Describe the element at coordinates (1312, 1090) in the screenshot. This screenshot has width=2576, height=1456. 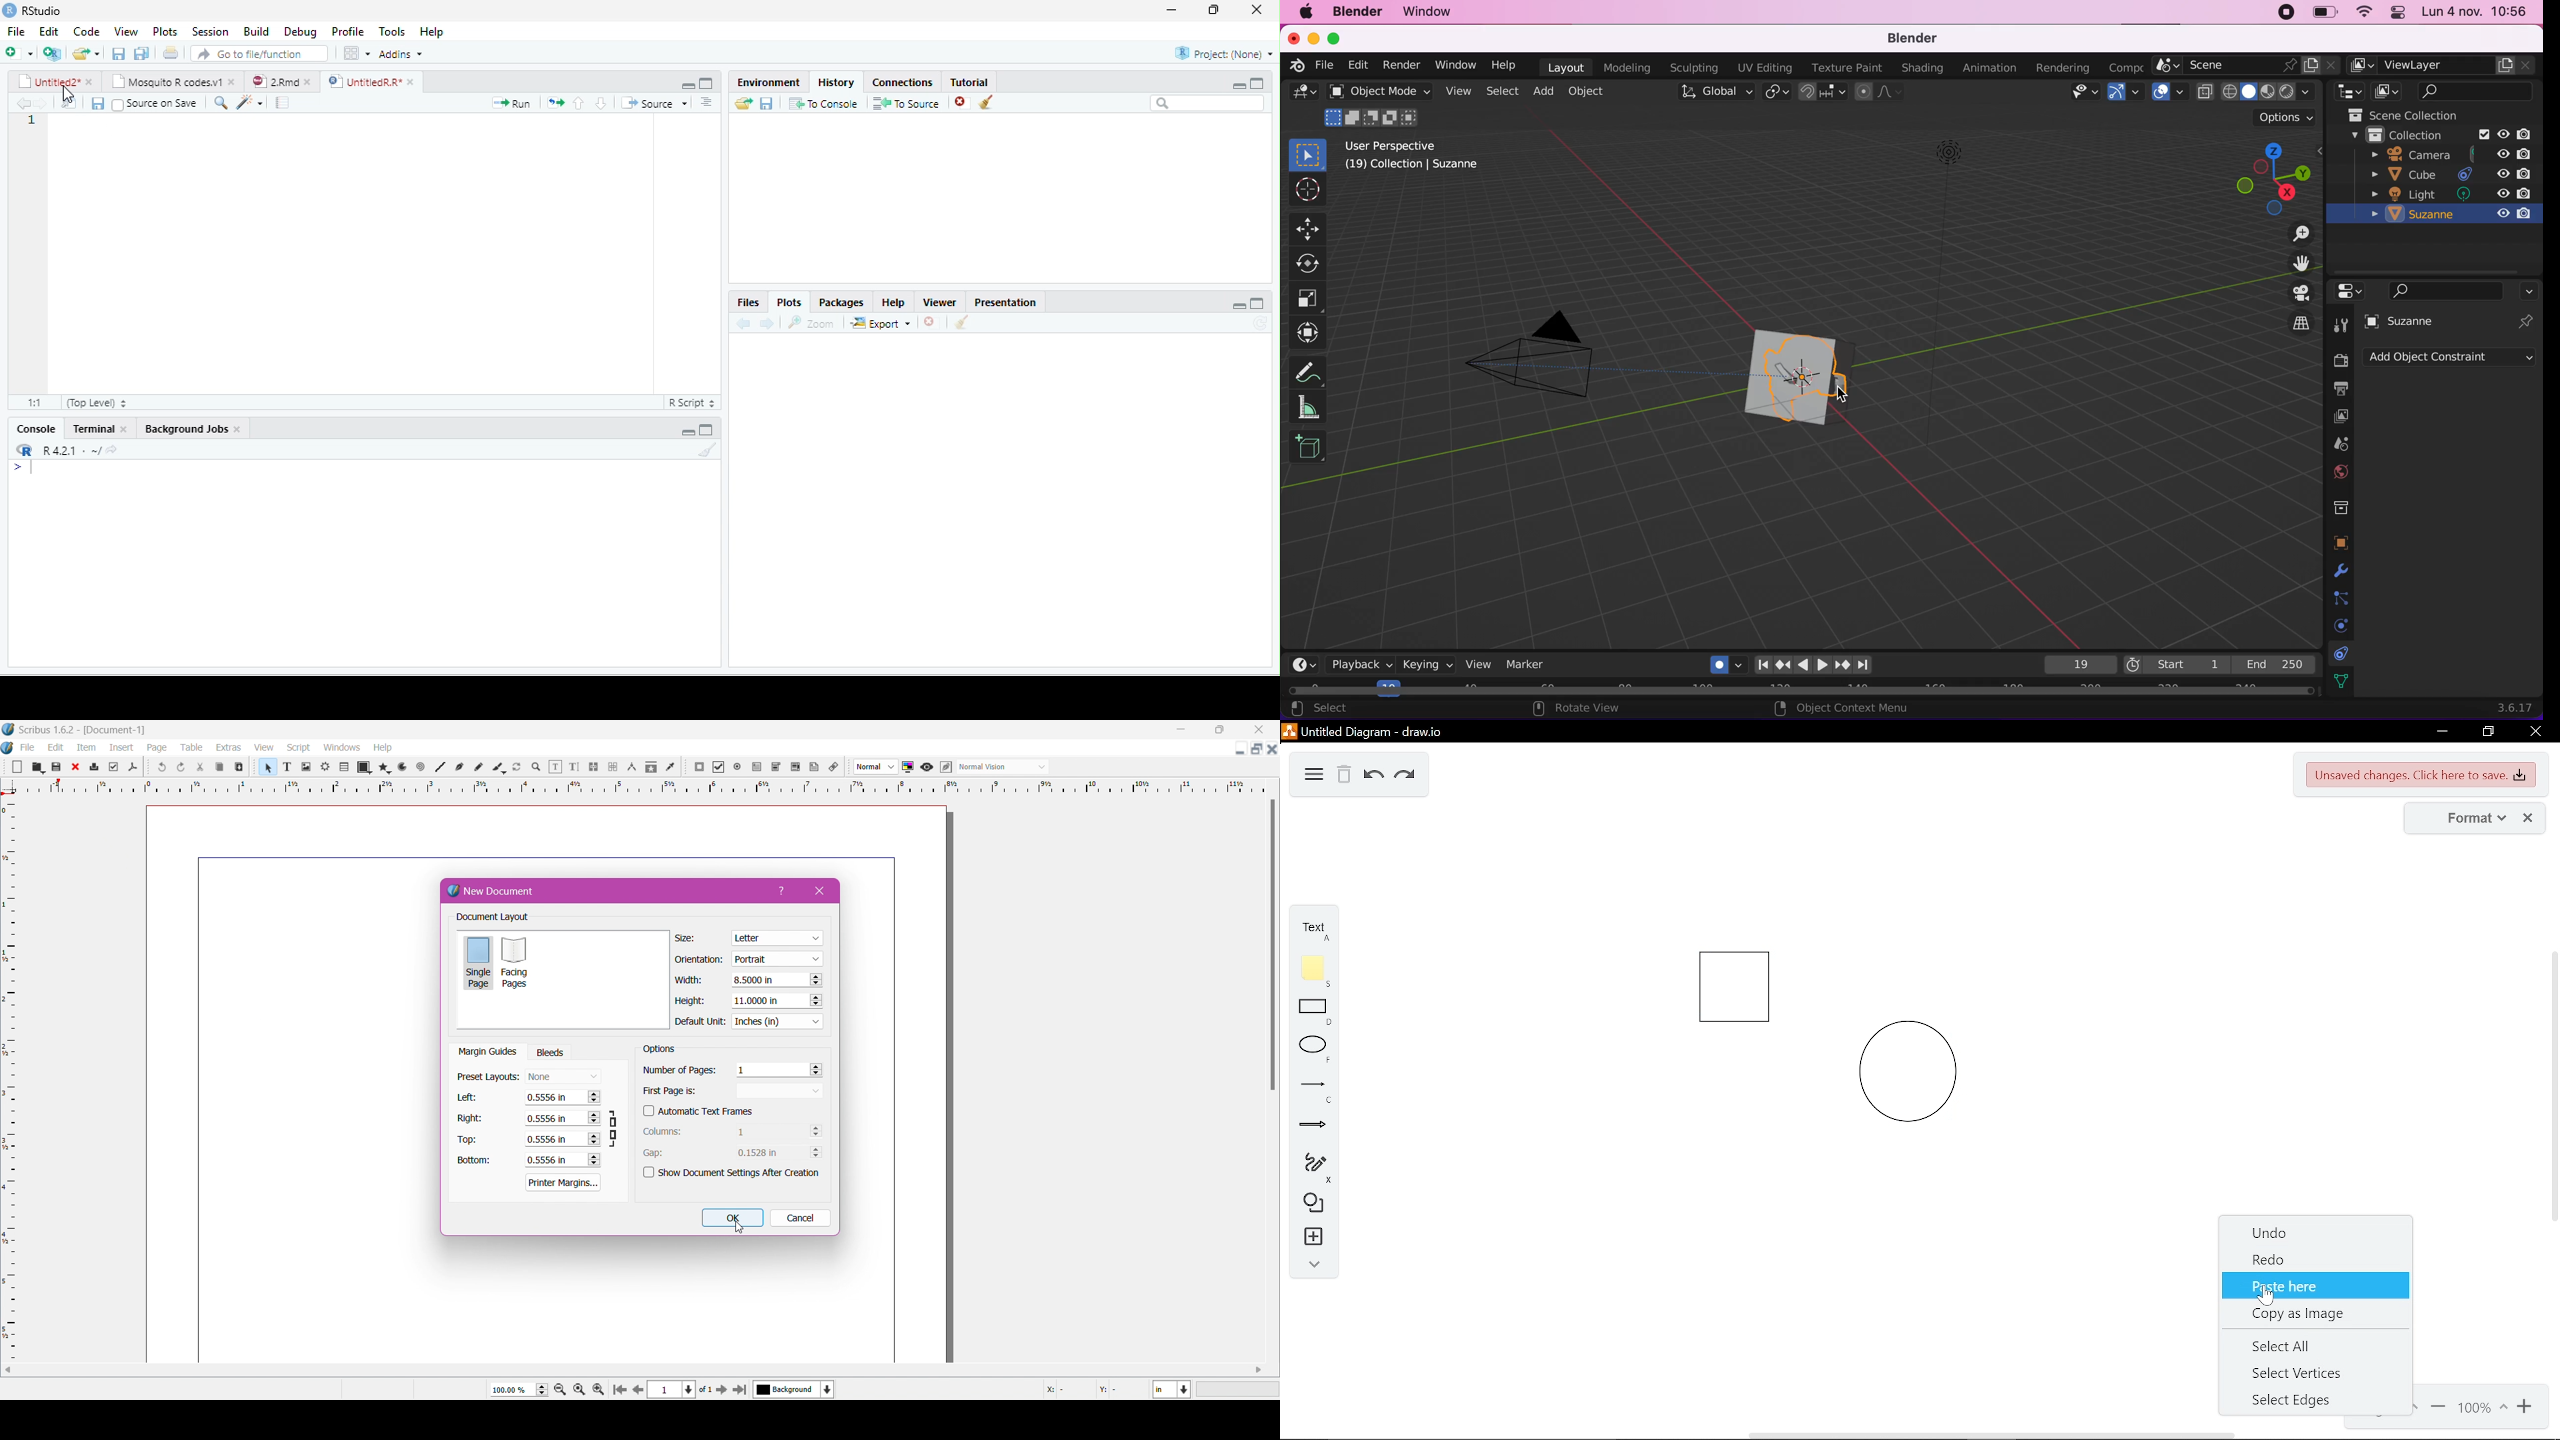
I see `line` at that location.